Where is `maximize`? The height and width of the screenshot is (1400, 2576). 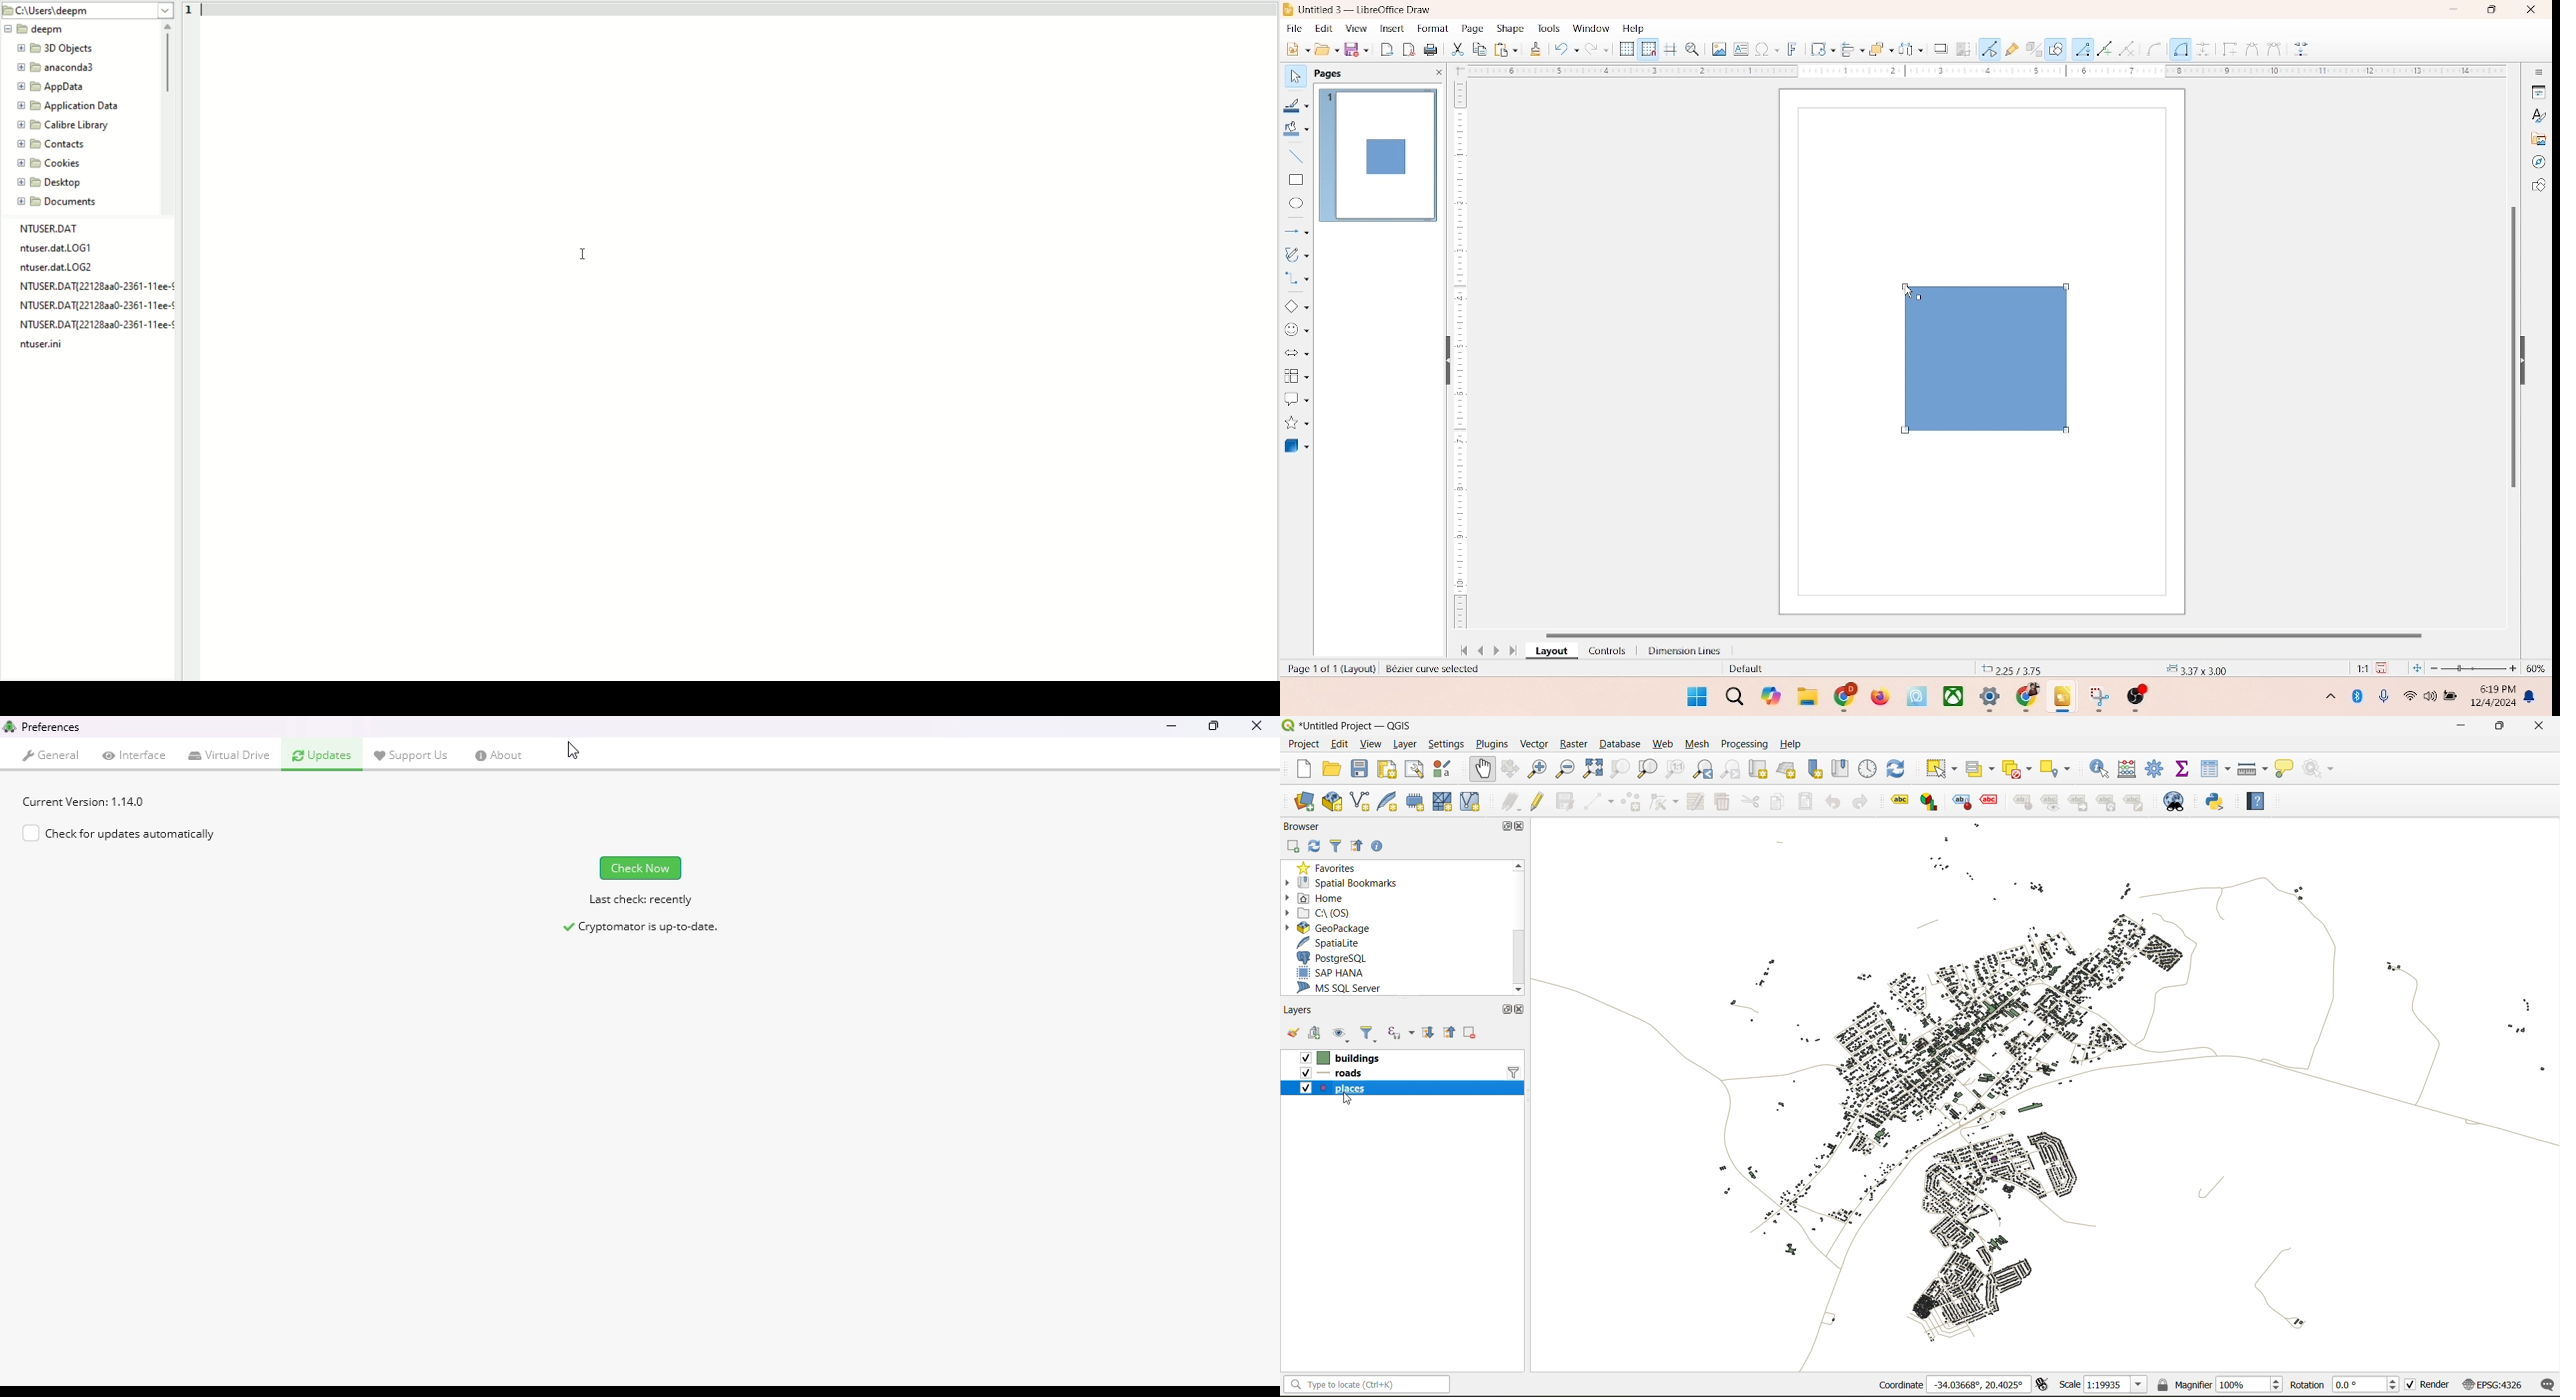 maximize is located at coordinates (1497, 1007).